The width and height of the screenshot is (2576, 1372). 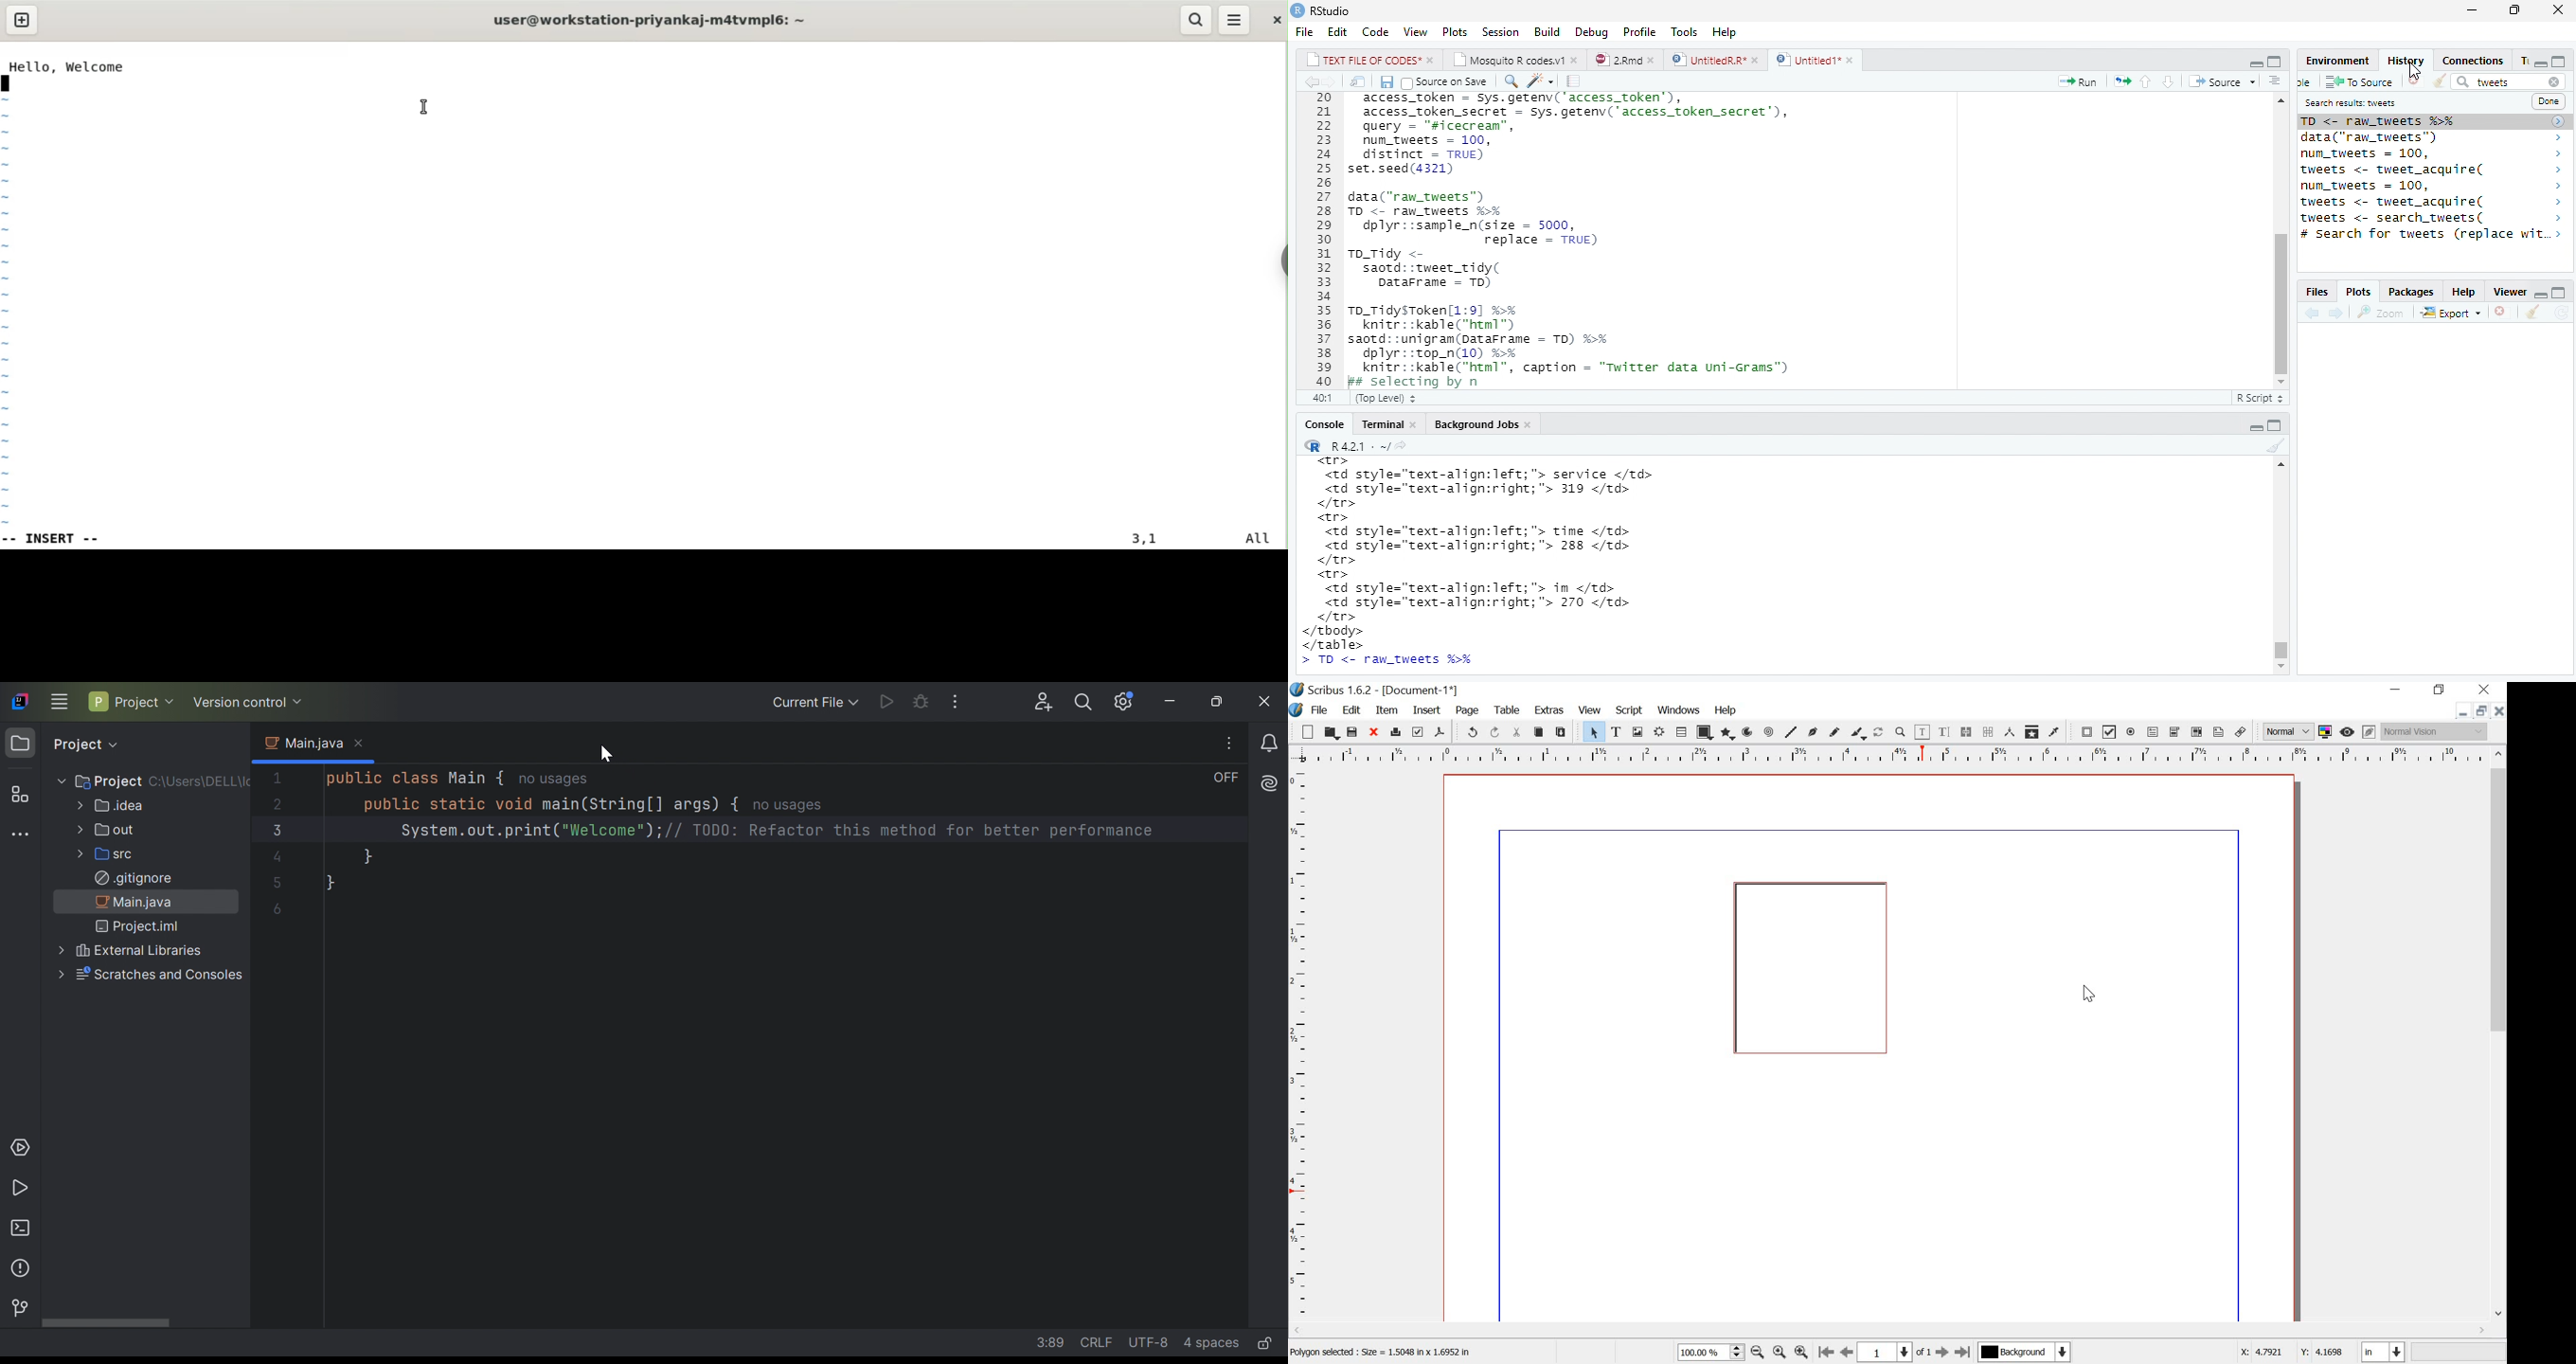 What do you see at coordinates (1351, 710) in the screenshot?
I see `edit` at bounding box center [1351, 710].